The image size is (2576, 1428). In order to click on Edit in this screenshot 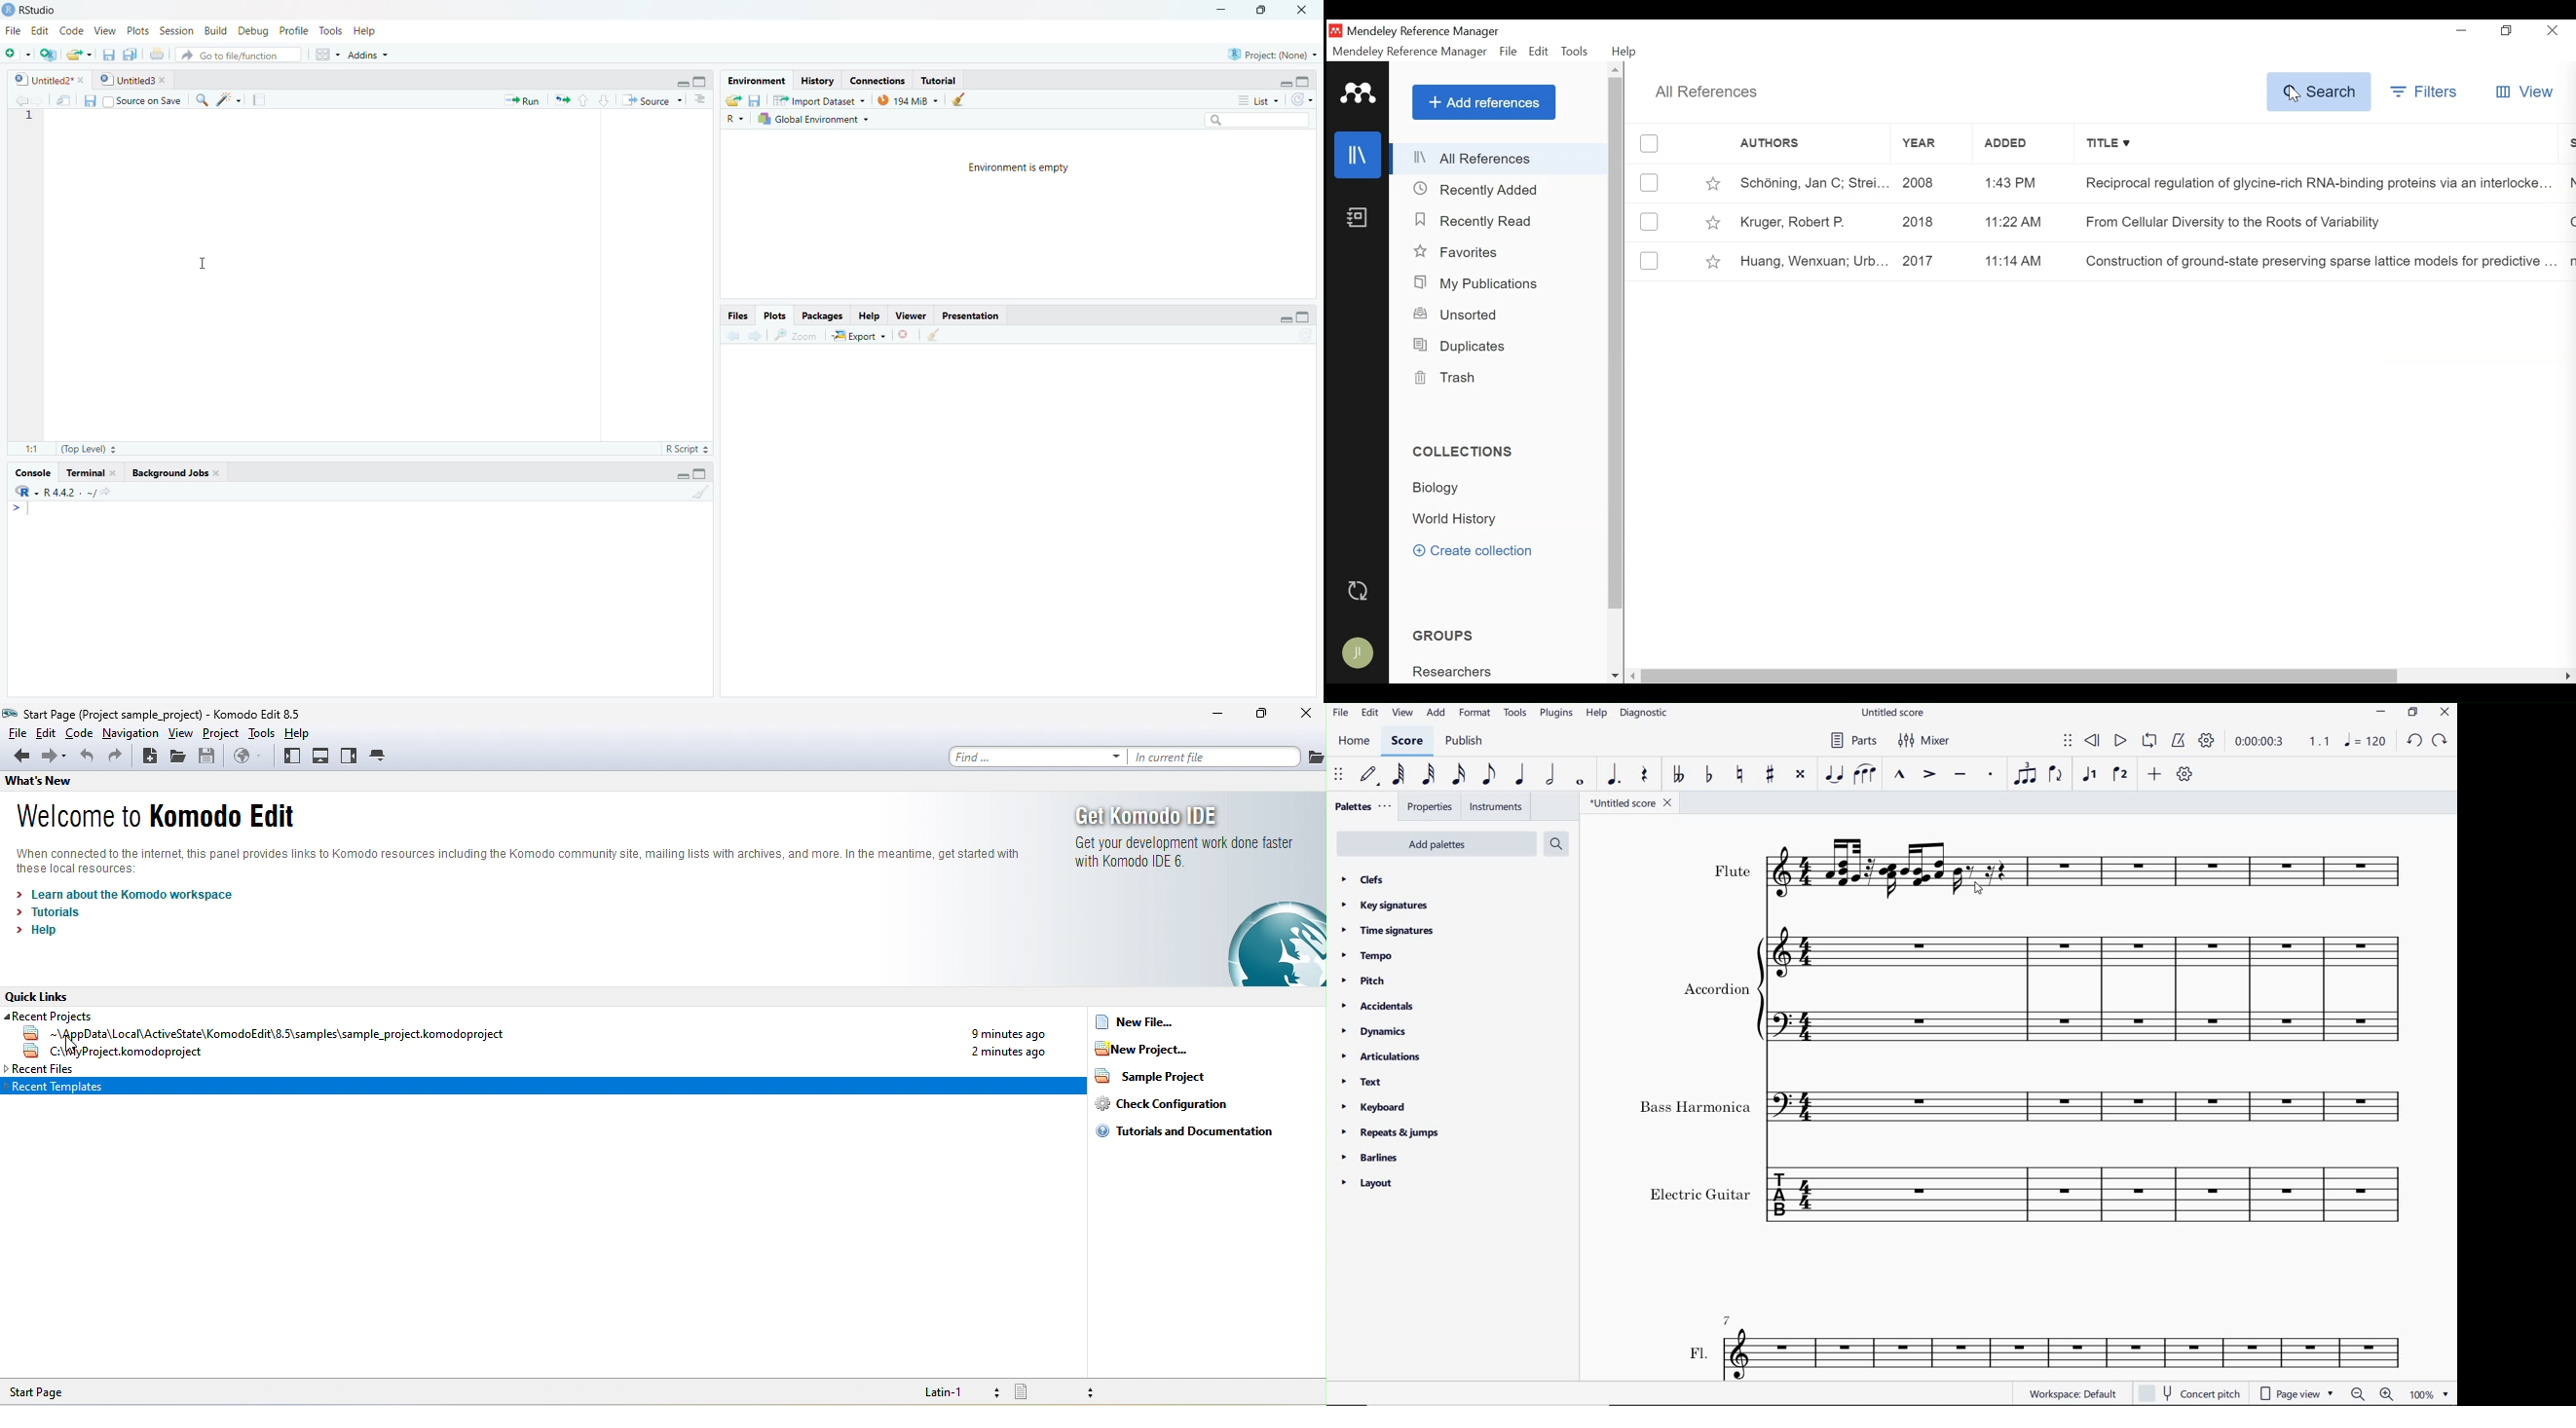, I will do `click(39, 32)`.